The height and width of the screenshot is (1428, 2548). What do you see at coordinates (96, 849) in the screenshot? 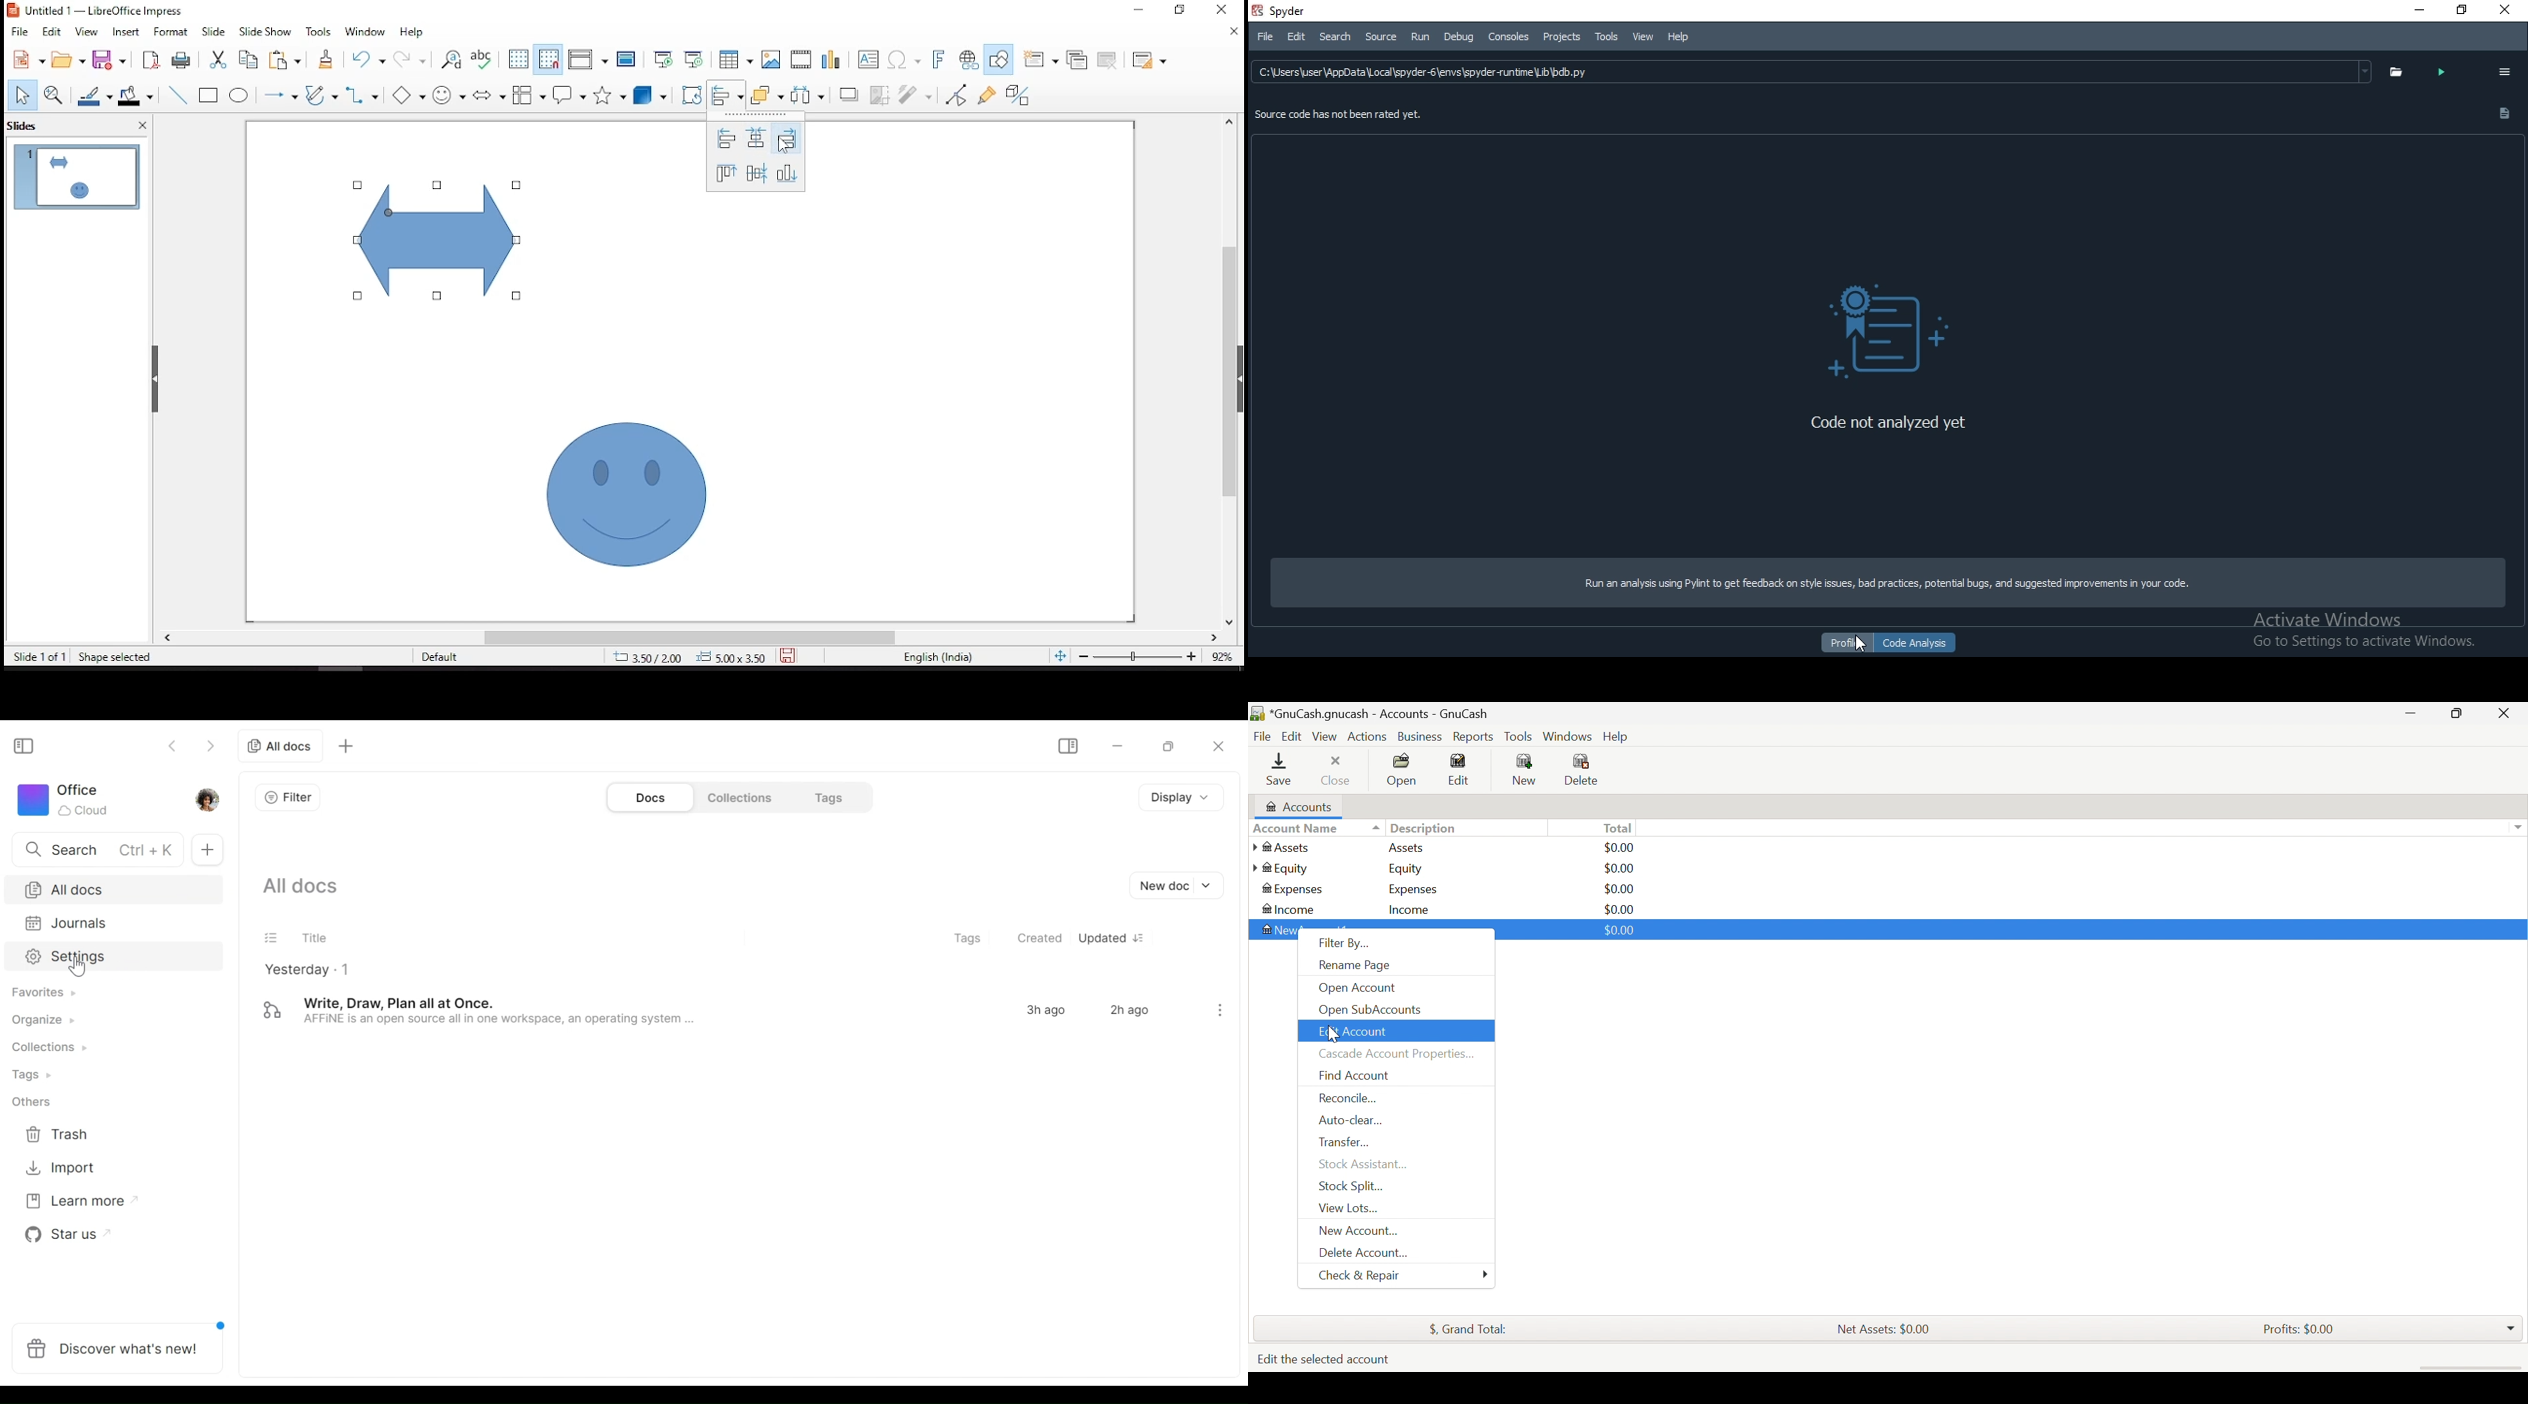
I see `Search` at bounding box center [96, 849].